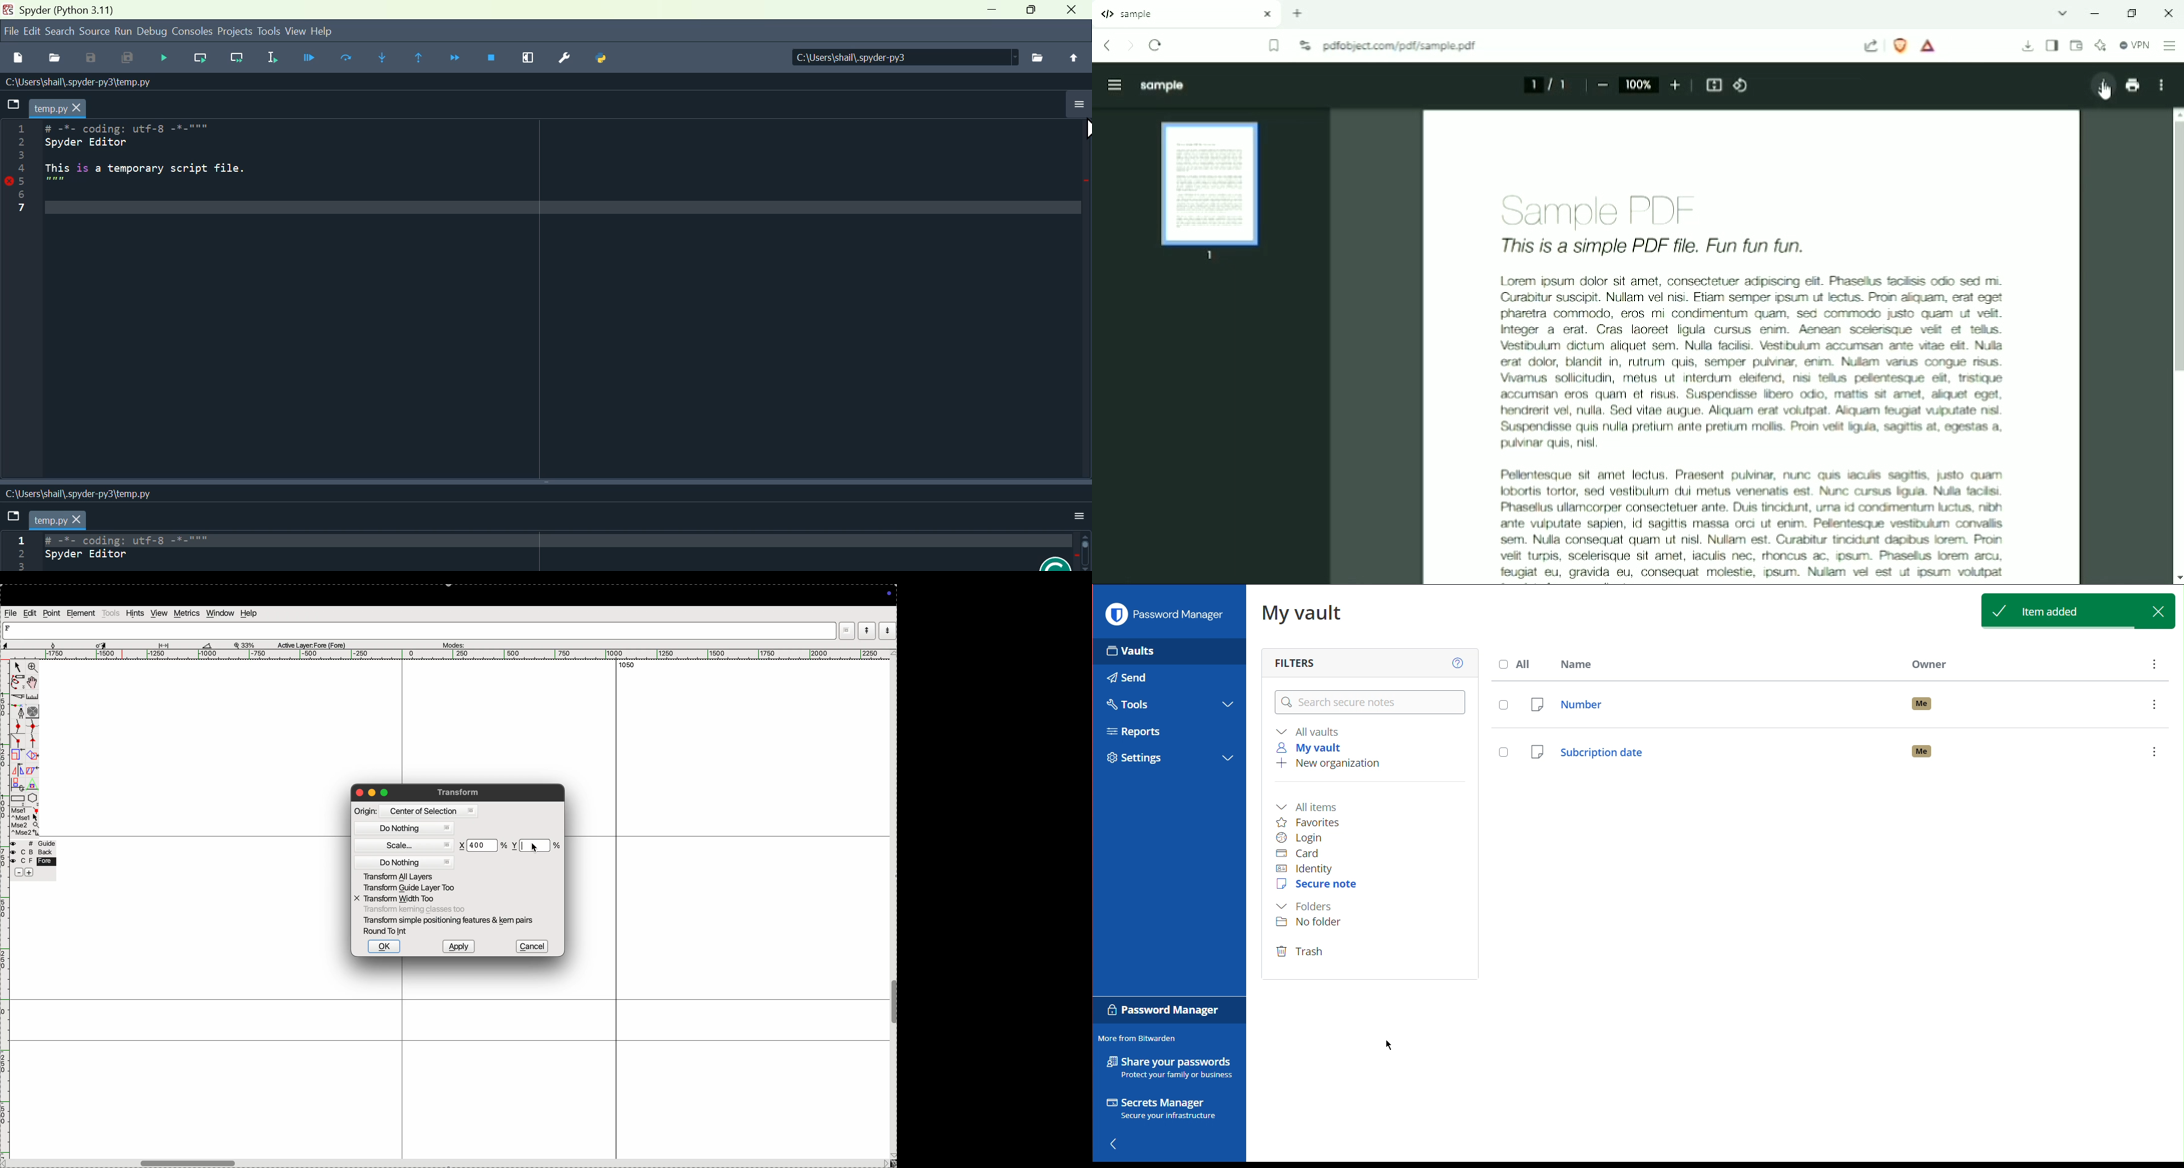  What do you see at coordinates (1122, 1144) in the screenshot?
I see `Back` at bounding box center [1122, 1144].